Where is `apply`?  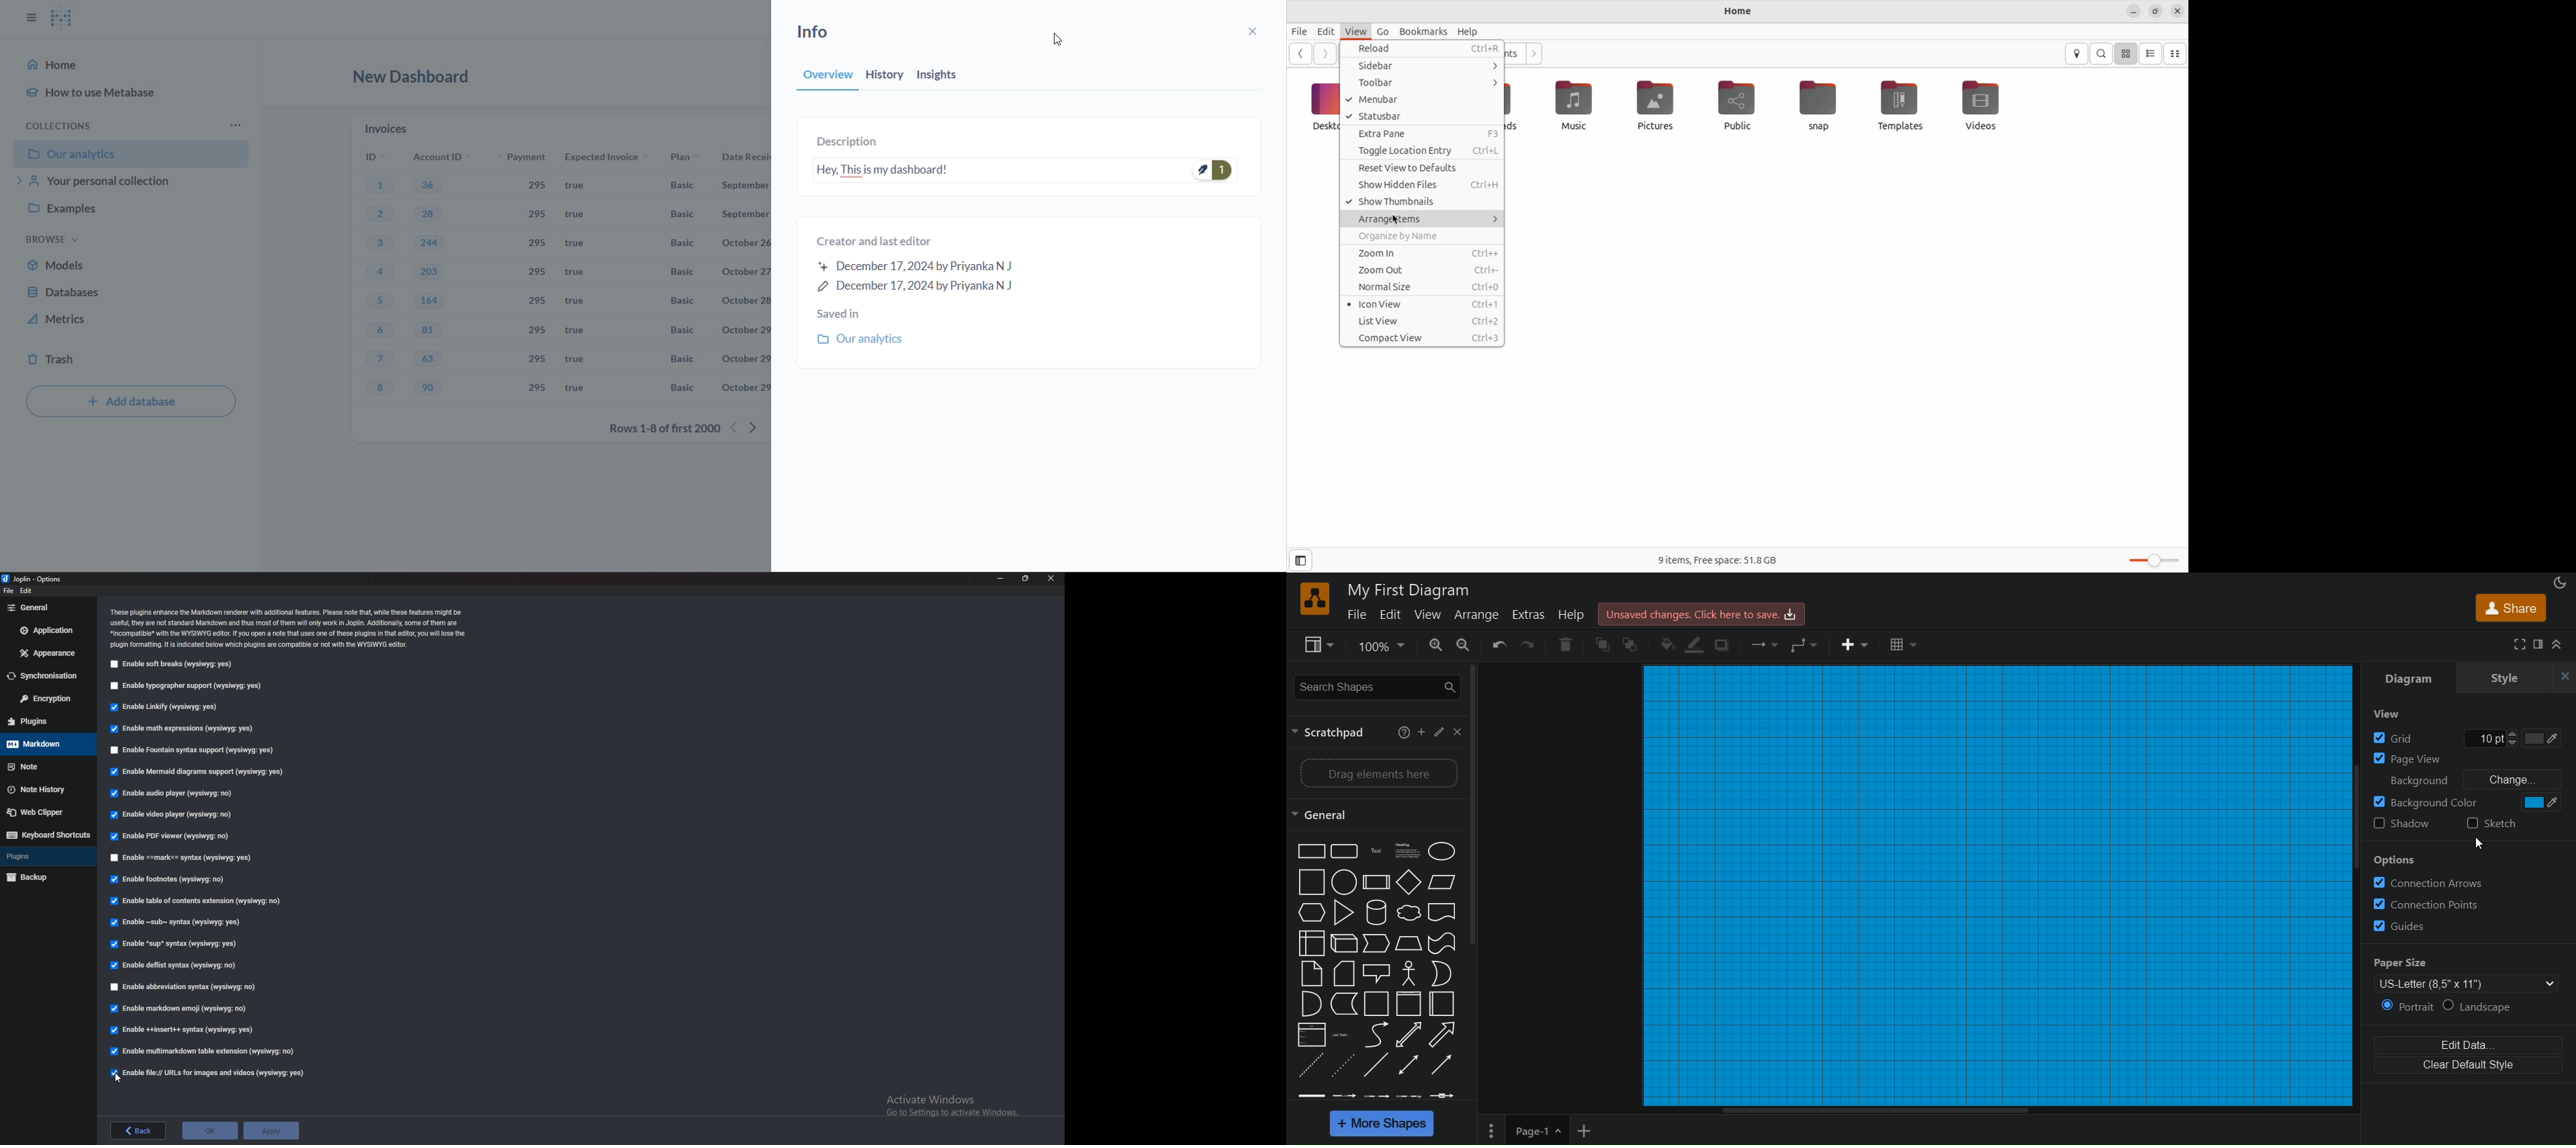 apply is located at coordinates (271, 1131).